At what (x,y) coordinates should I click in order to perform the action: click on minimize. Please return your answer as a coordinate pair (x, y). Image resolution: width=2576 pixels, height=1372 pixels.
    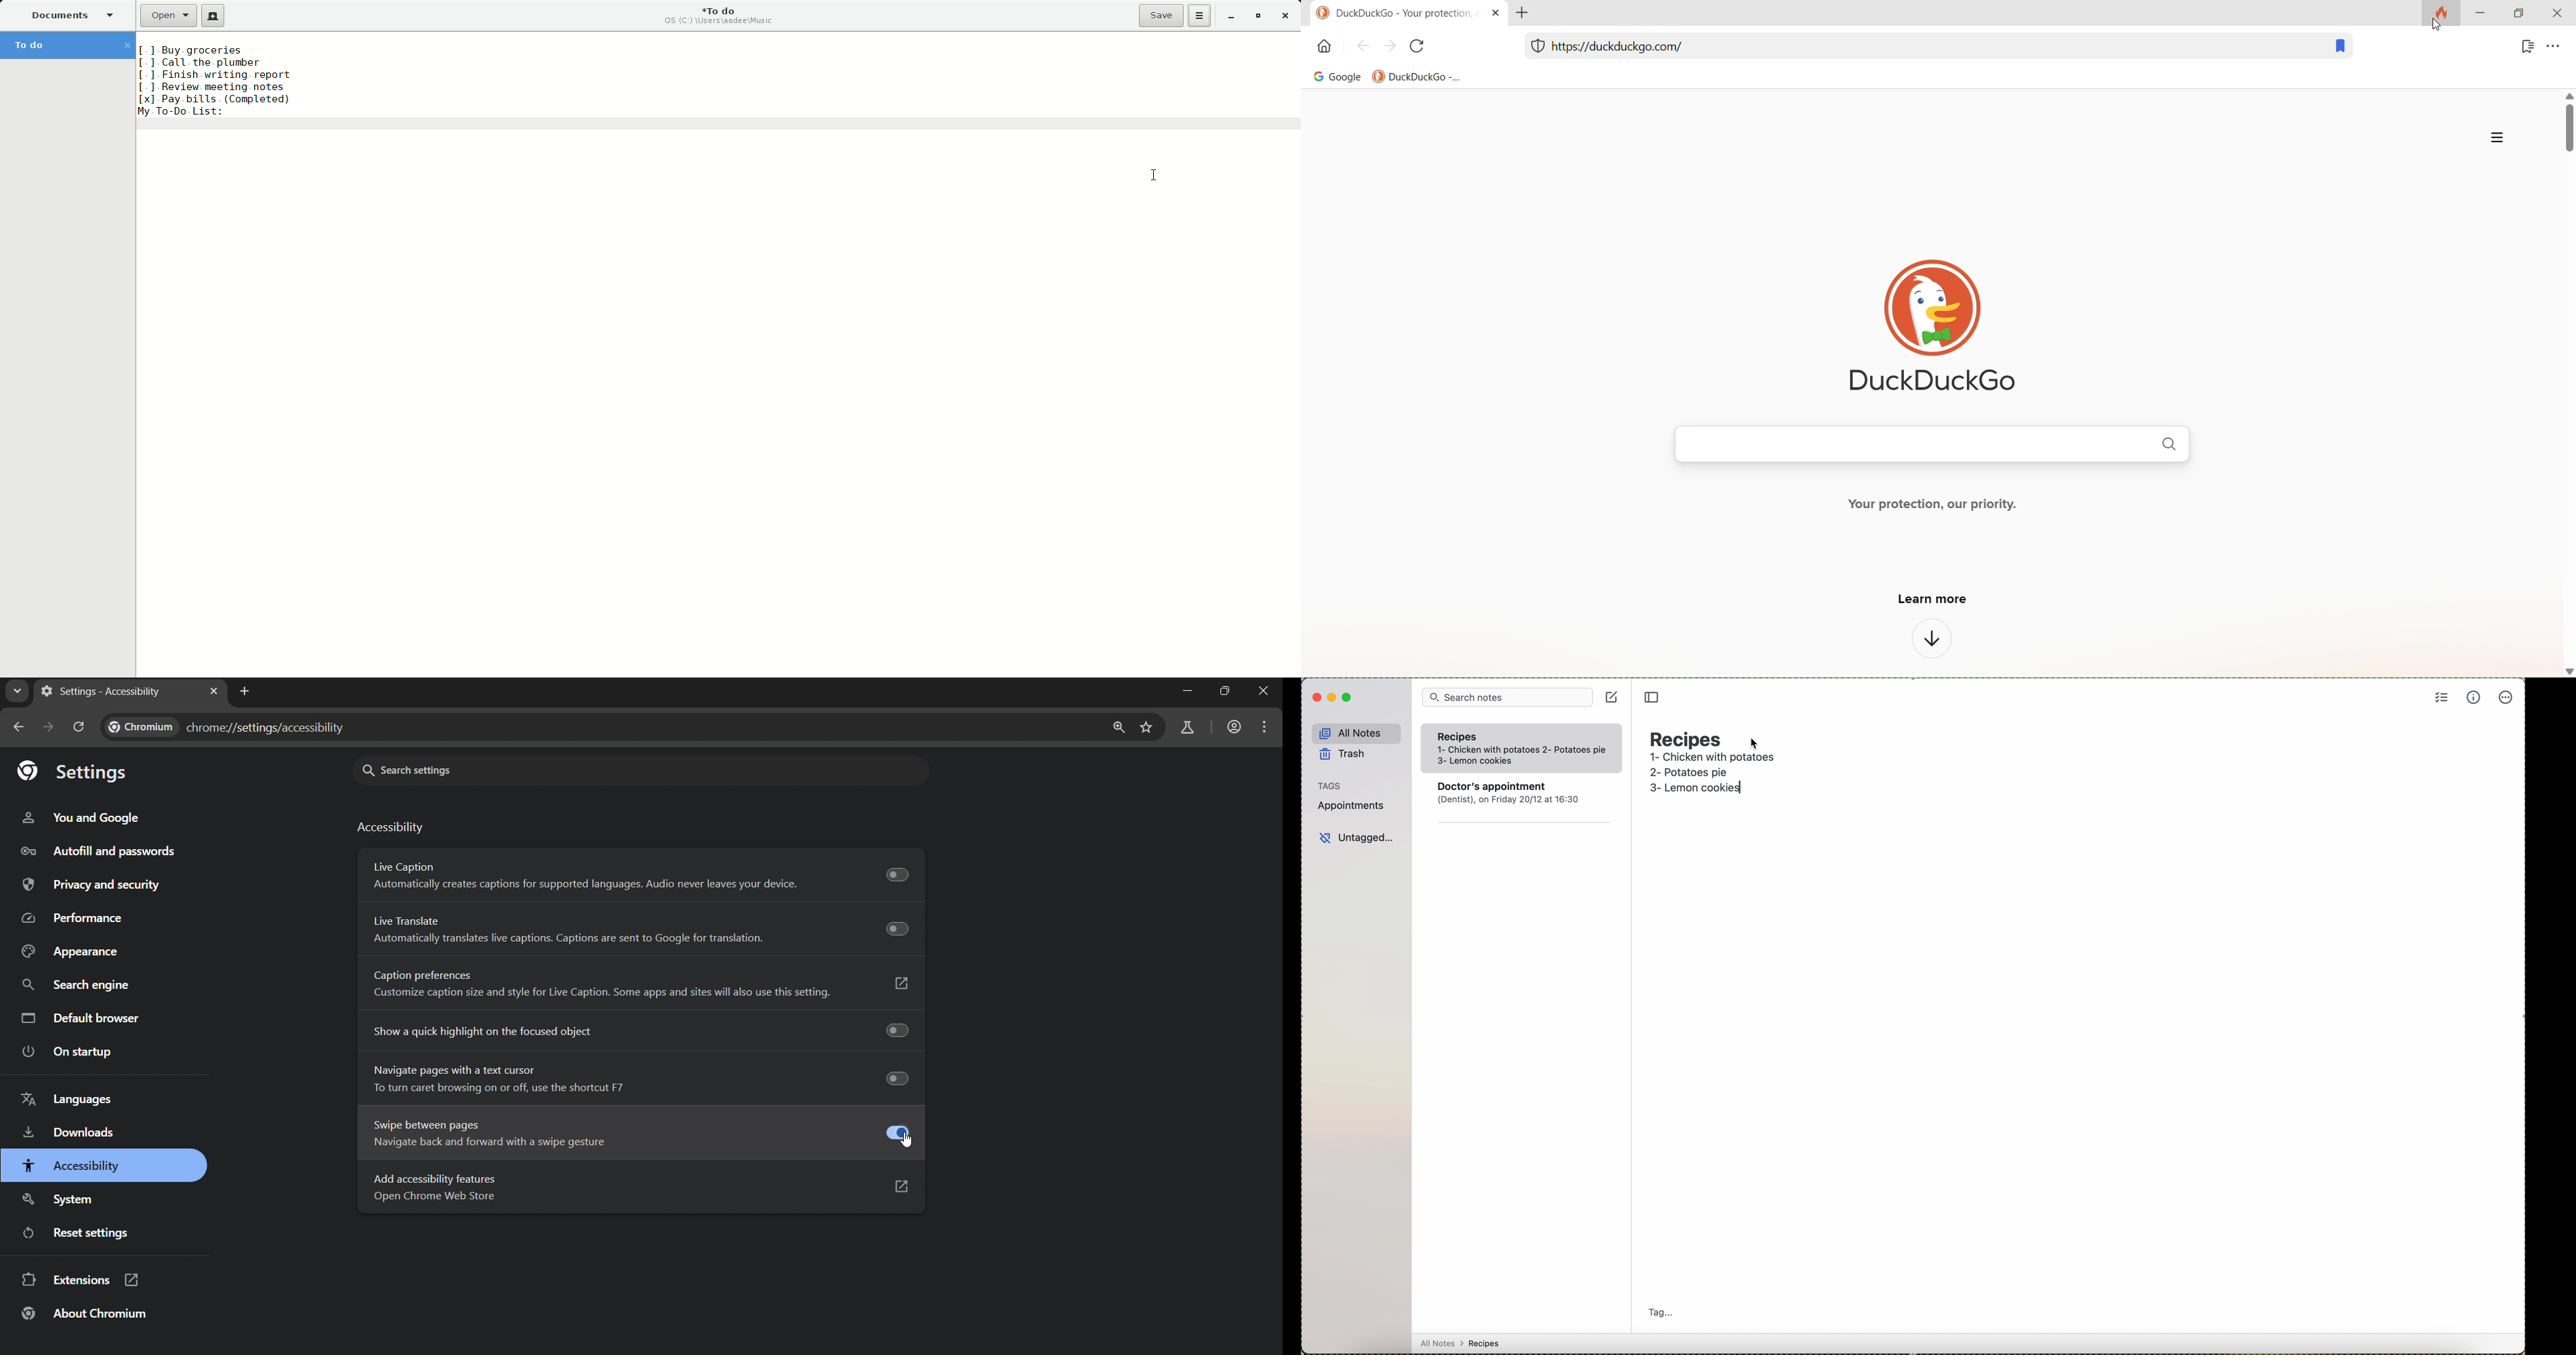
    Looking at the image, I should click on (1332, 698).